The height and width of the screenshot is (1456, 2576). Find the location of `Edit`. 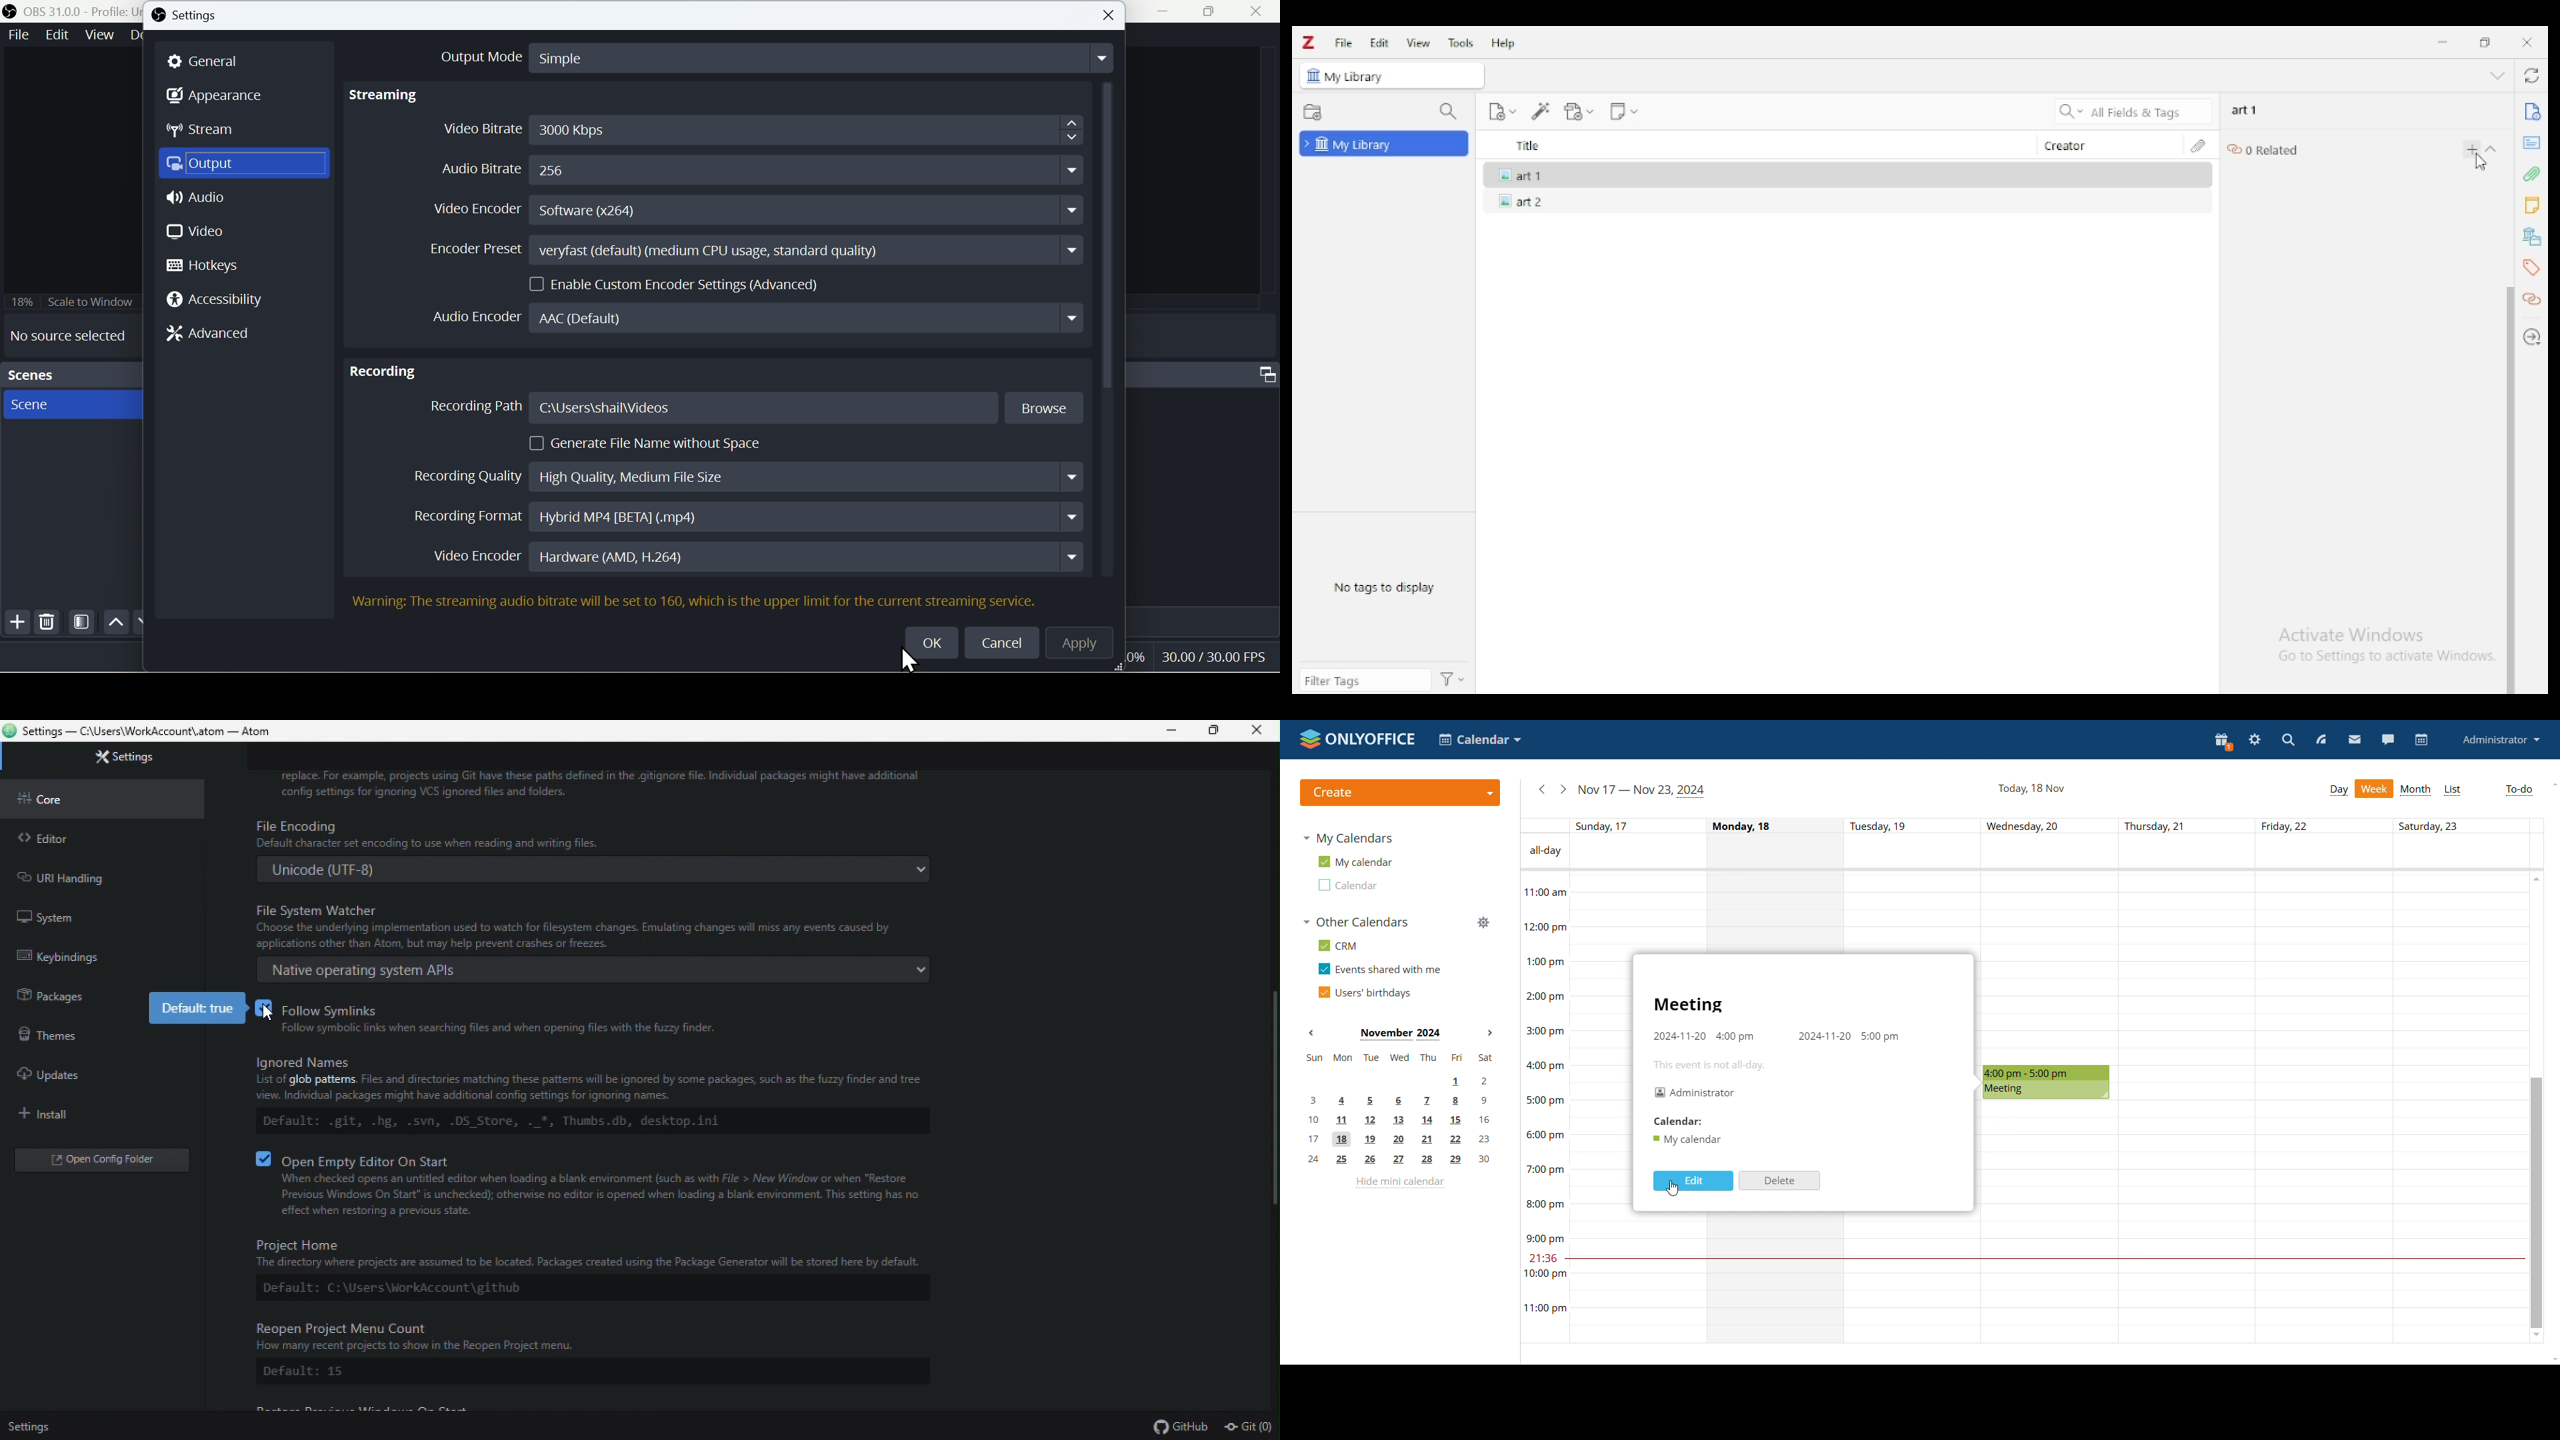

Edit is located at coordinates (56, 36).